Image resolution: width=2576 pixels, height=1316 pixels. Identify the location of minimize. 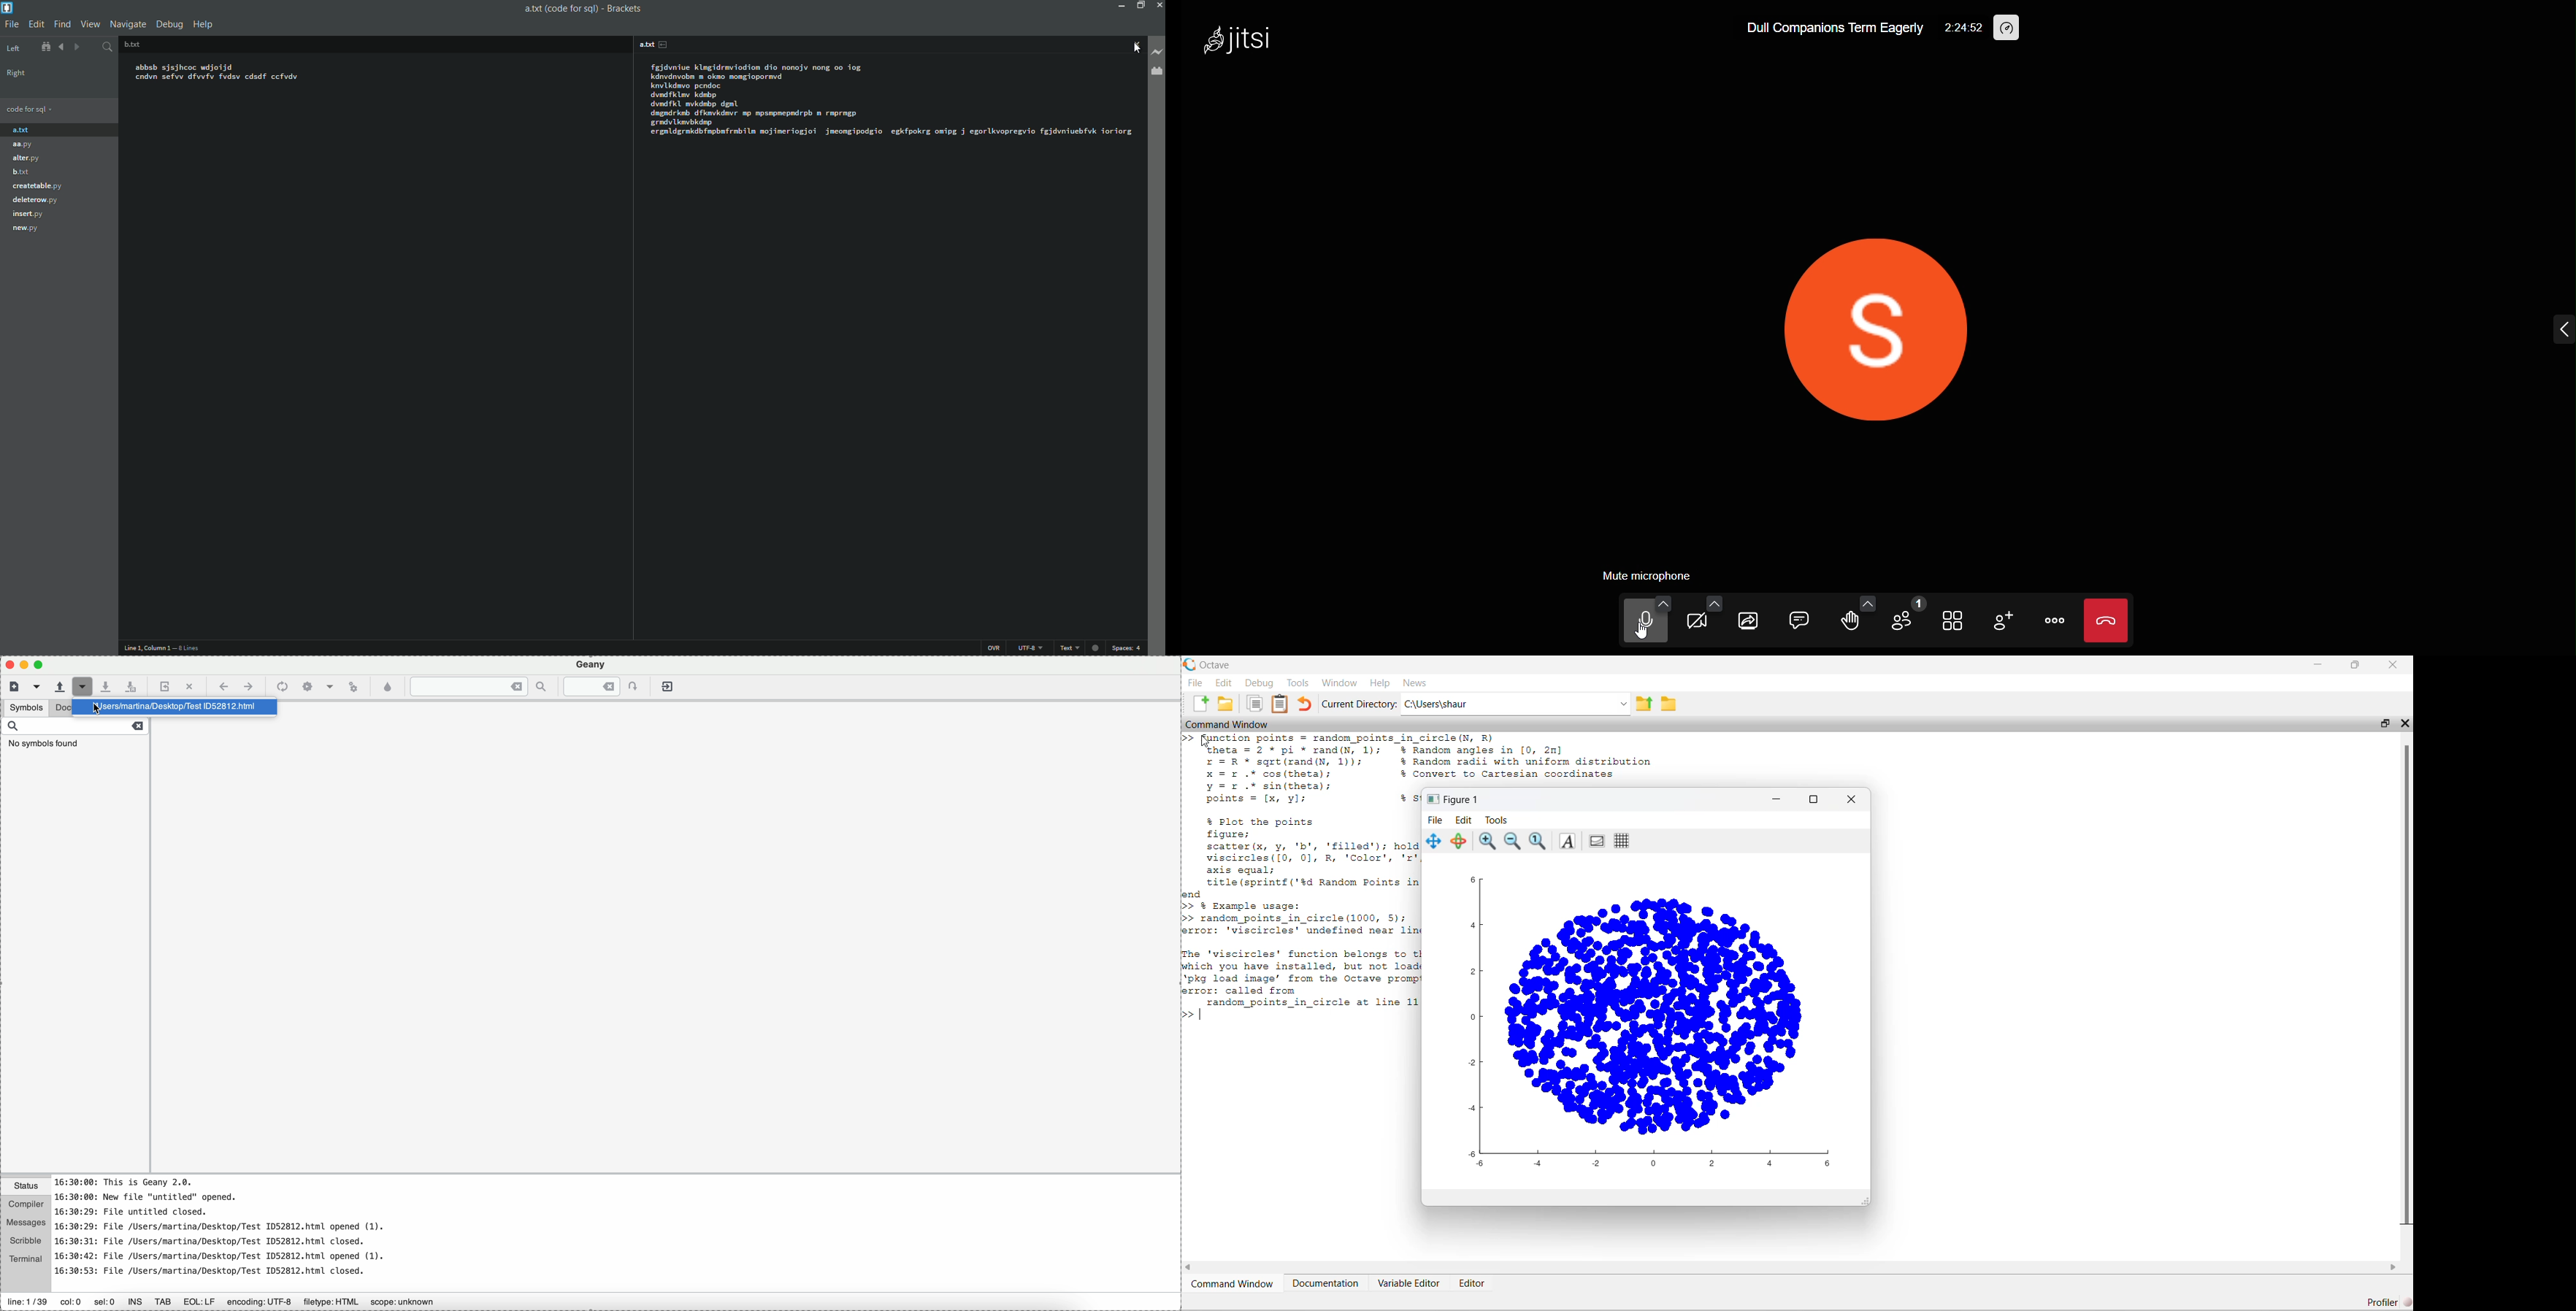
(43, 665).